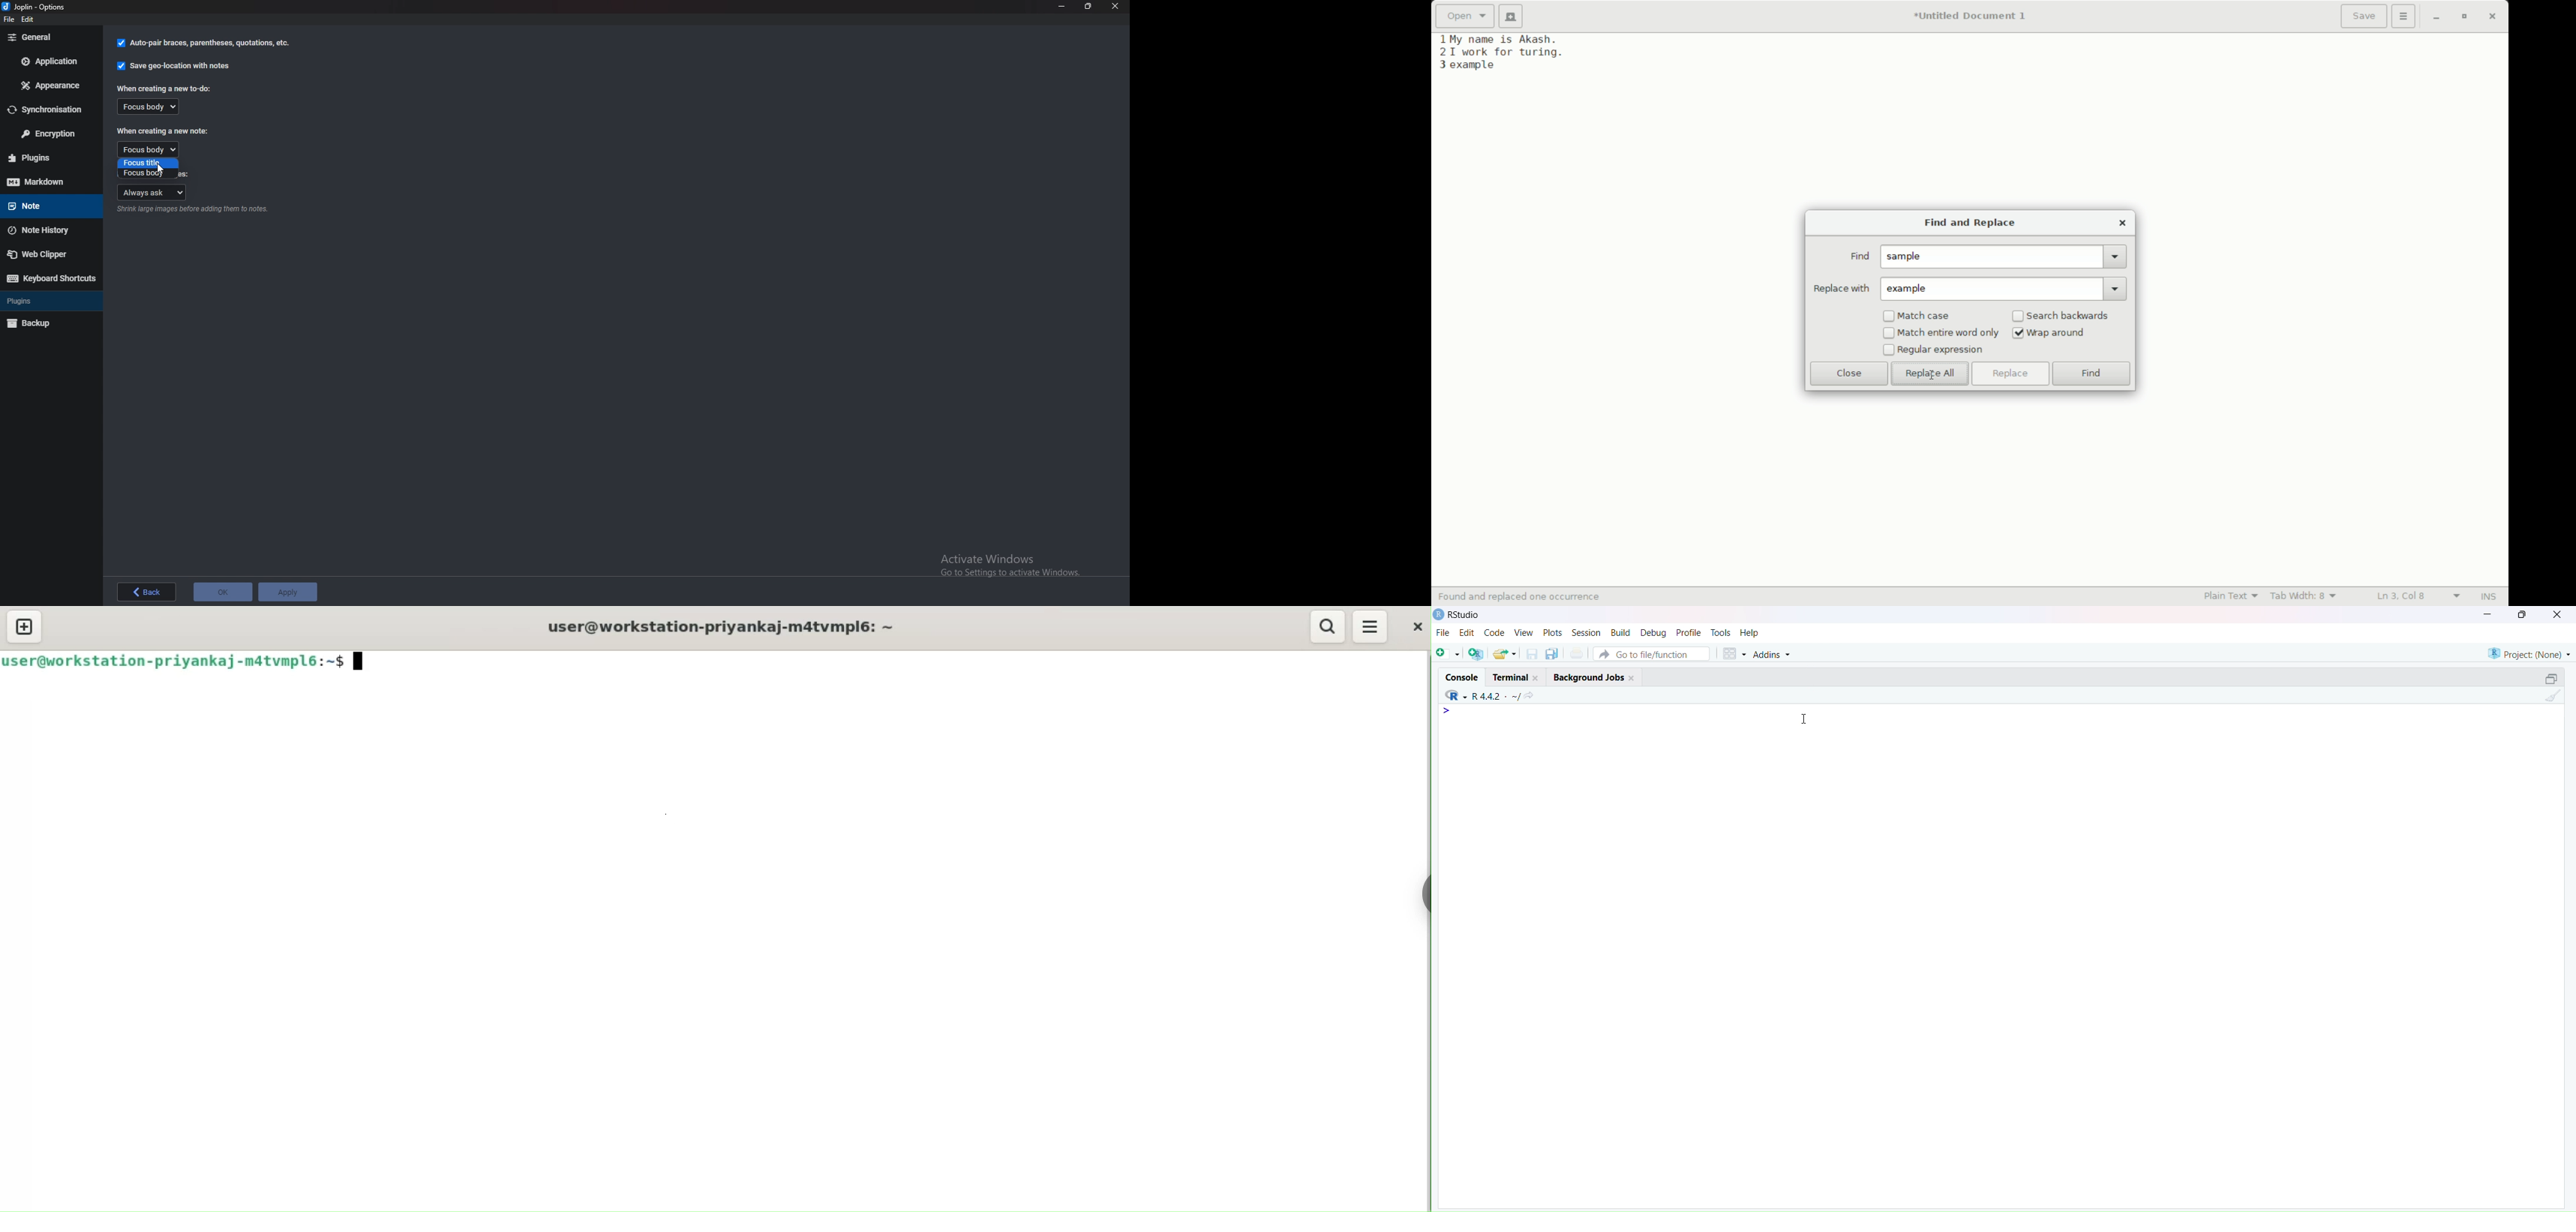 The width and height of the screenshot is (2576, 1232). I want to click on minimize, so click(2487, 615).